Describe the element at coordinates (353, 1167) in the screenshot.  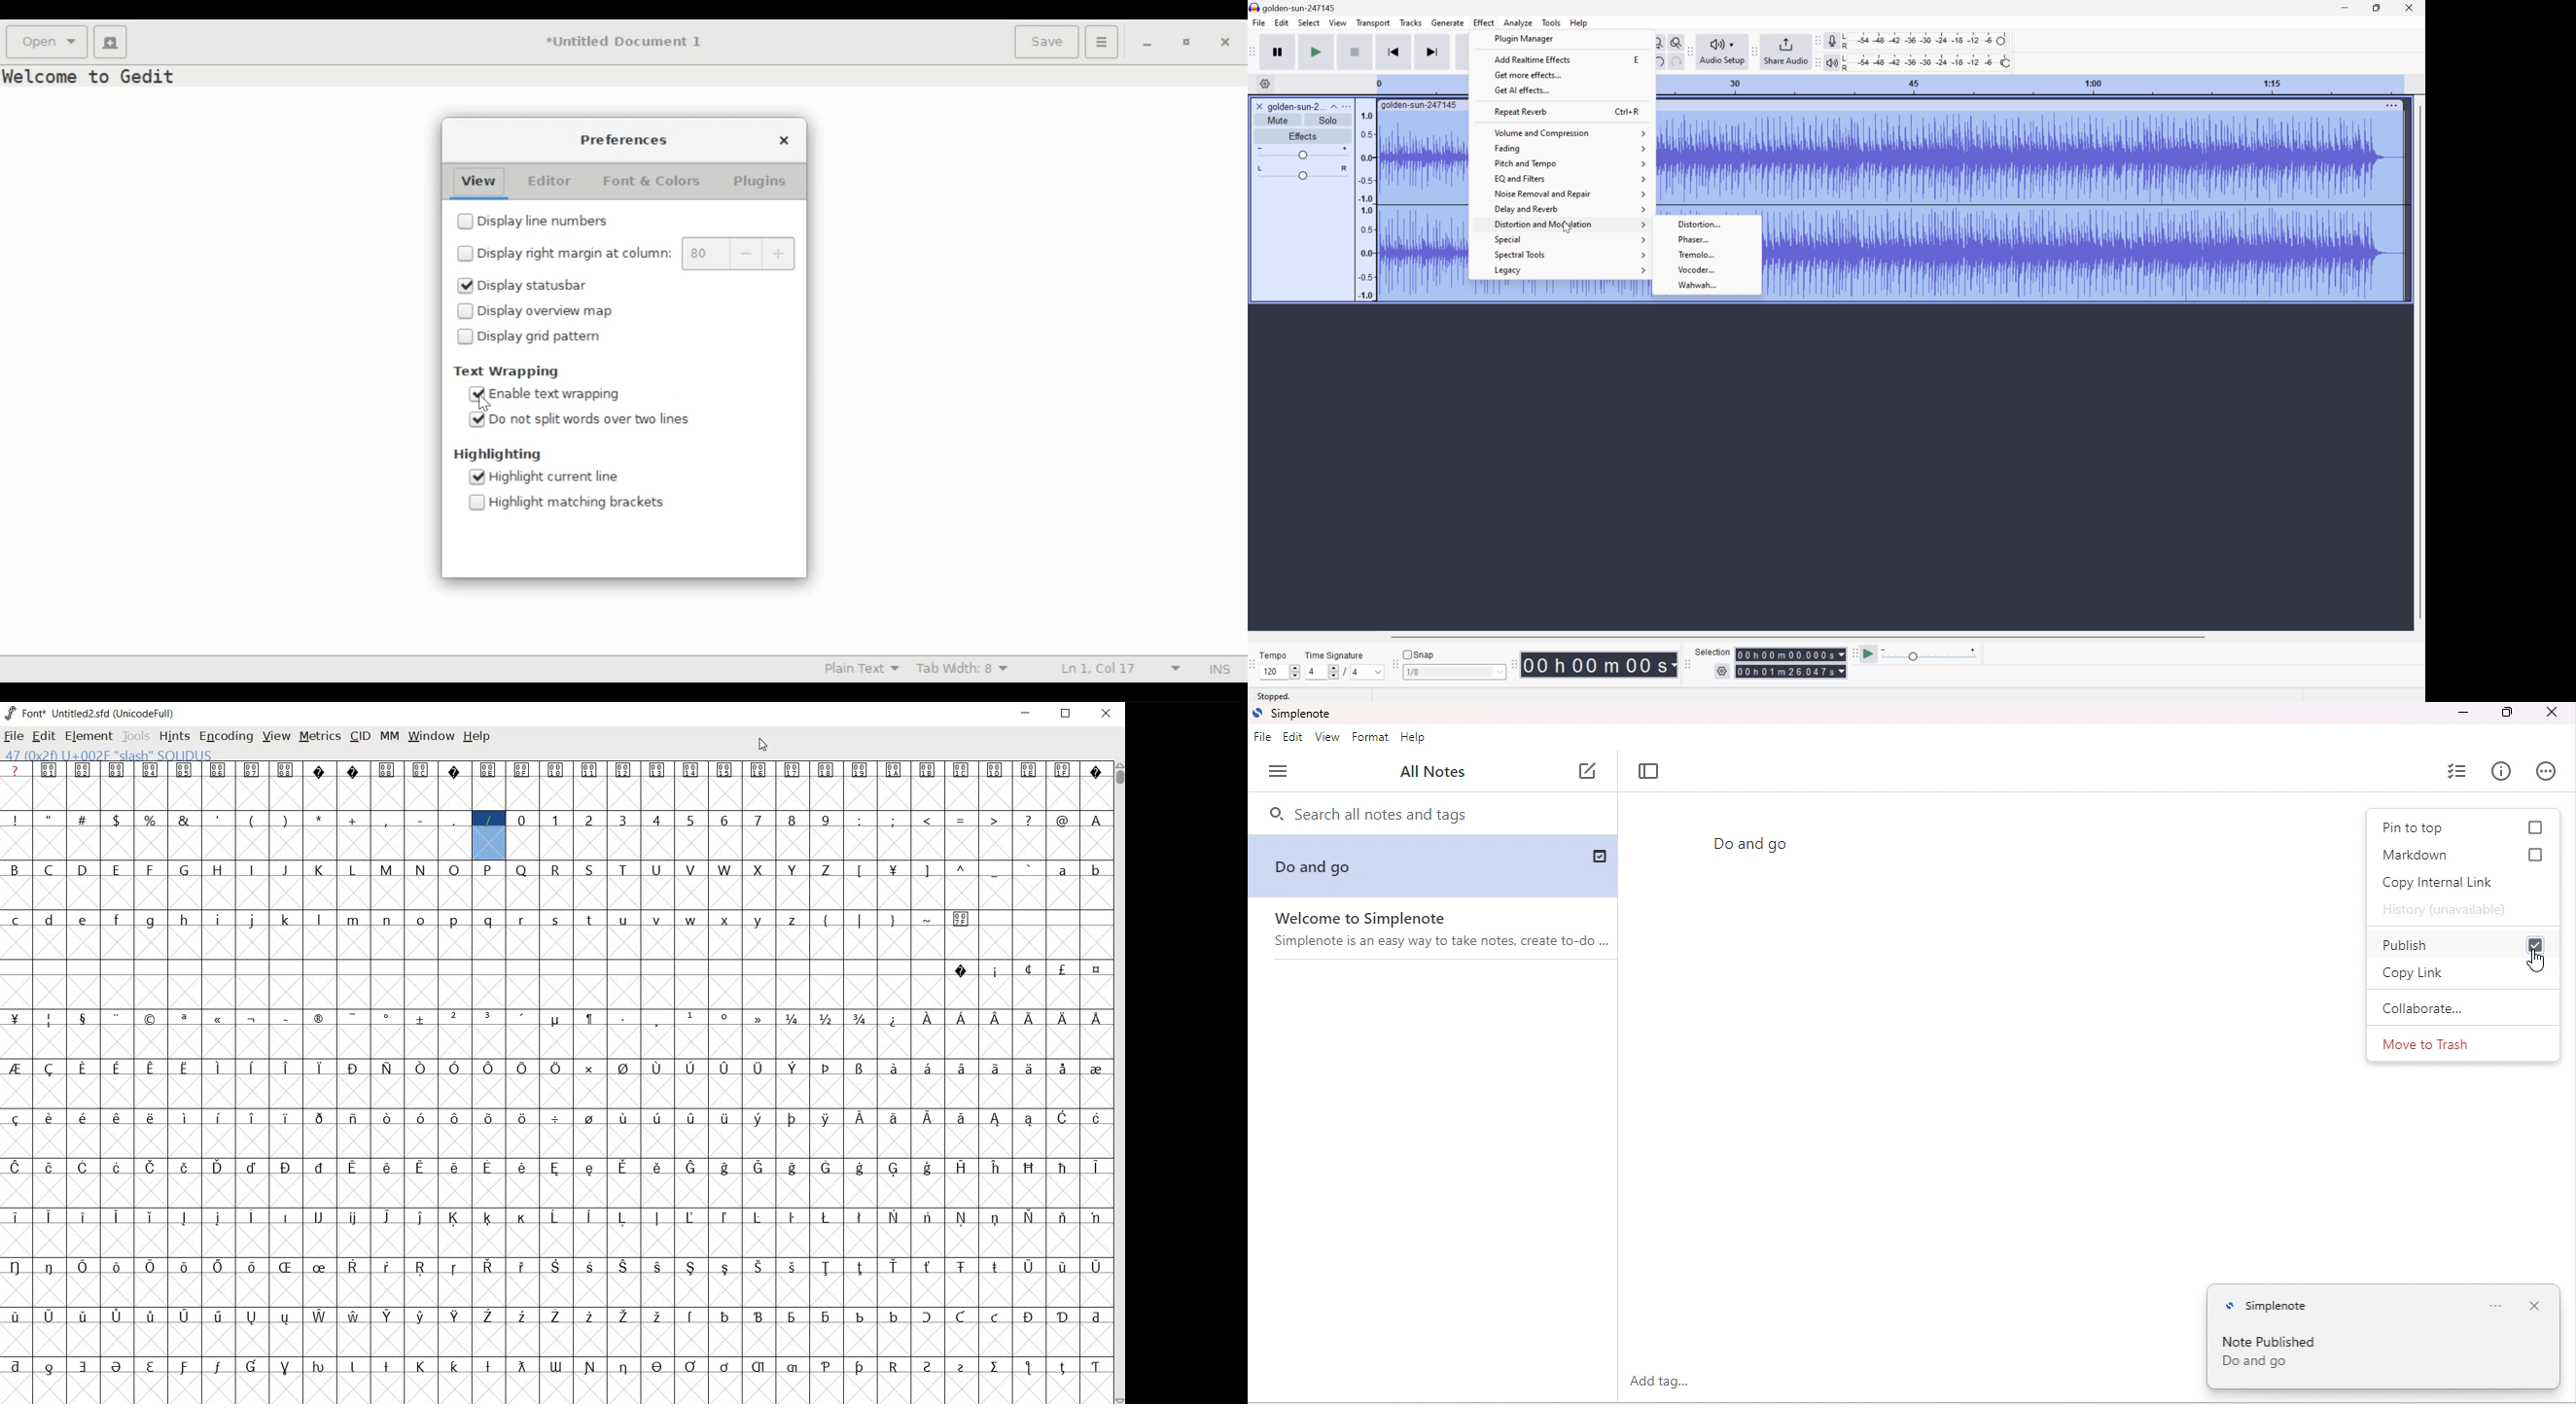
I see `glyph` at that location.